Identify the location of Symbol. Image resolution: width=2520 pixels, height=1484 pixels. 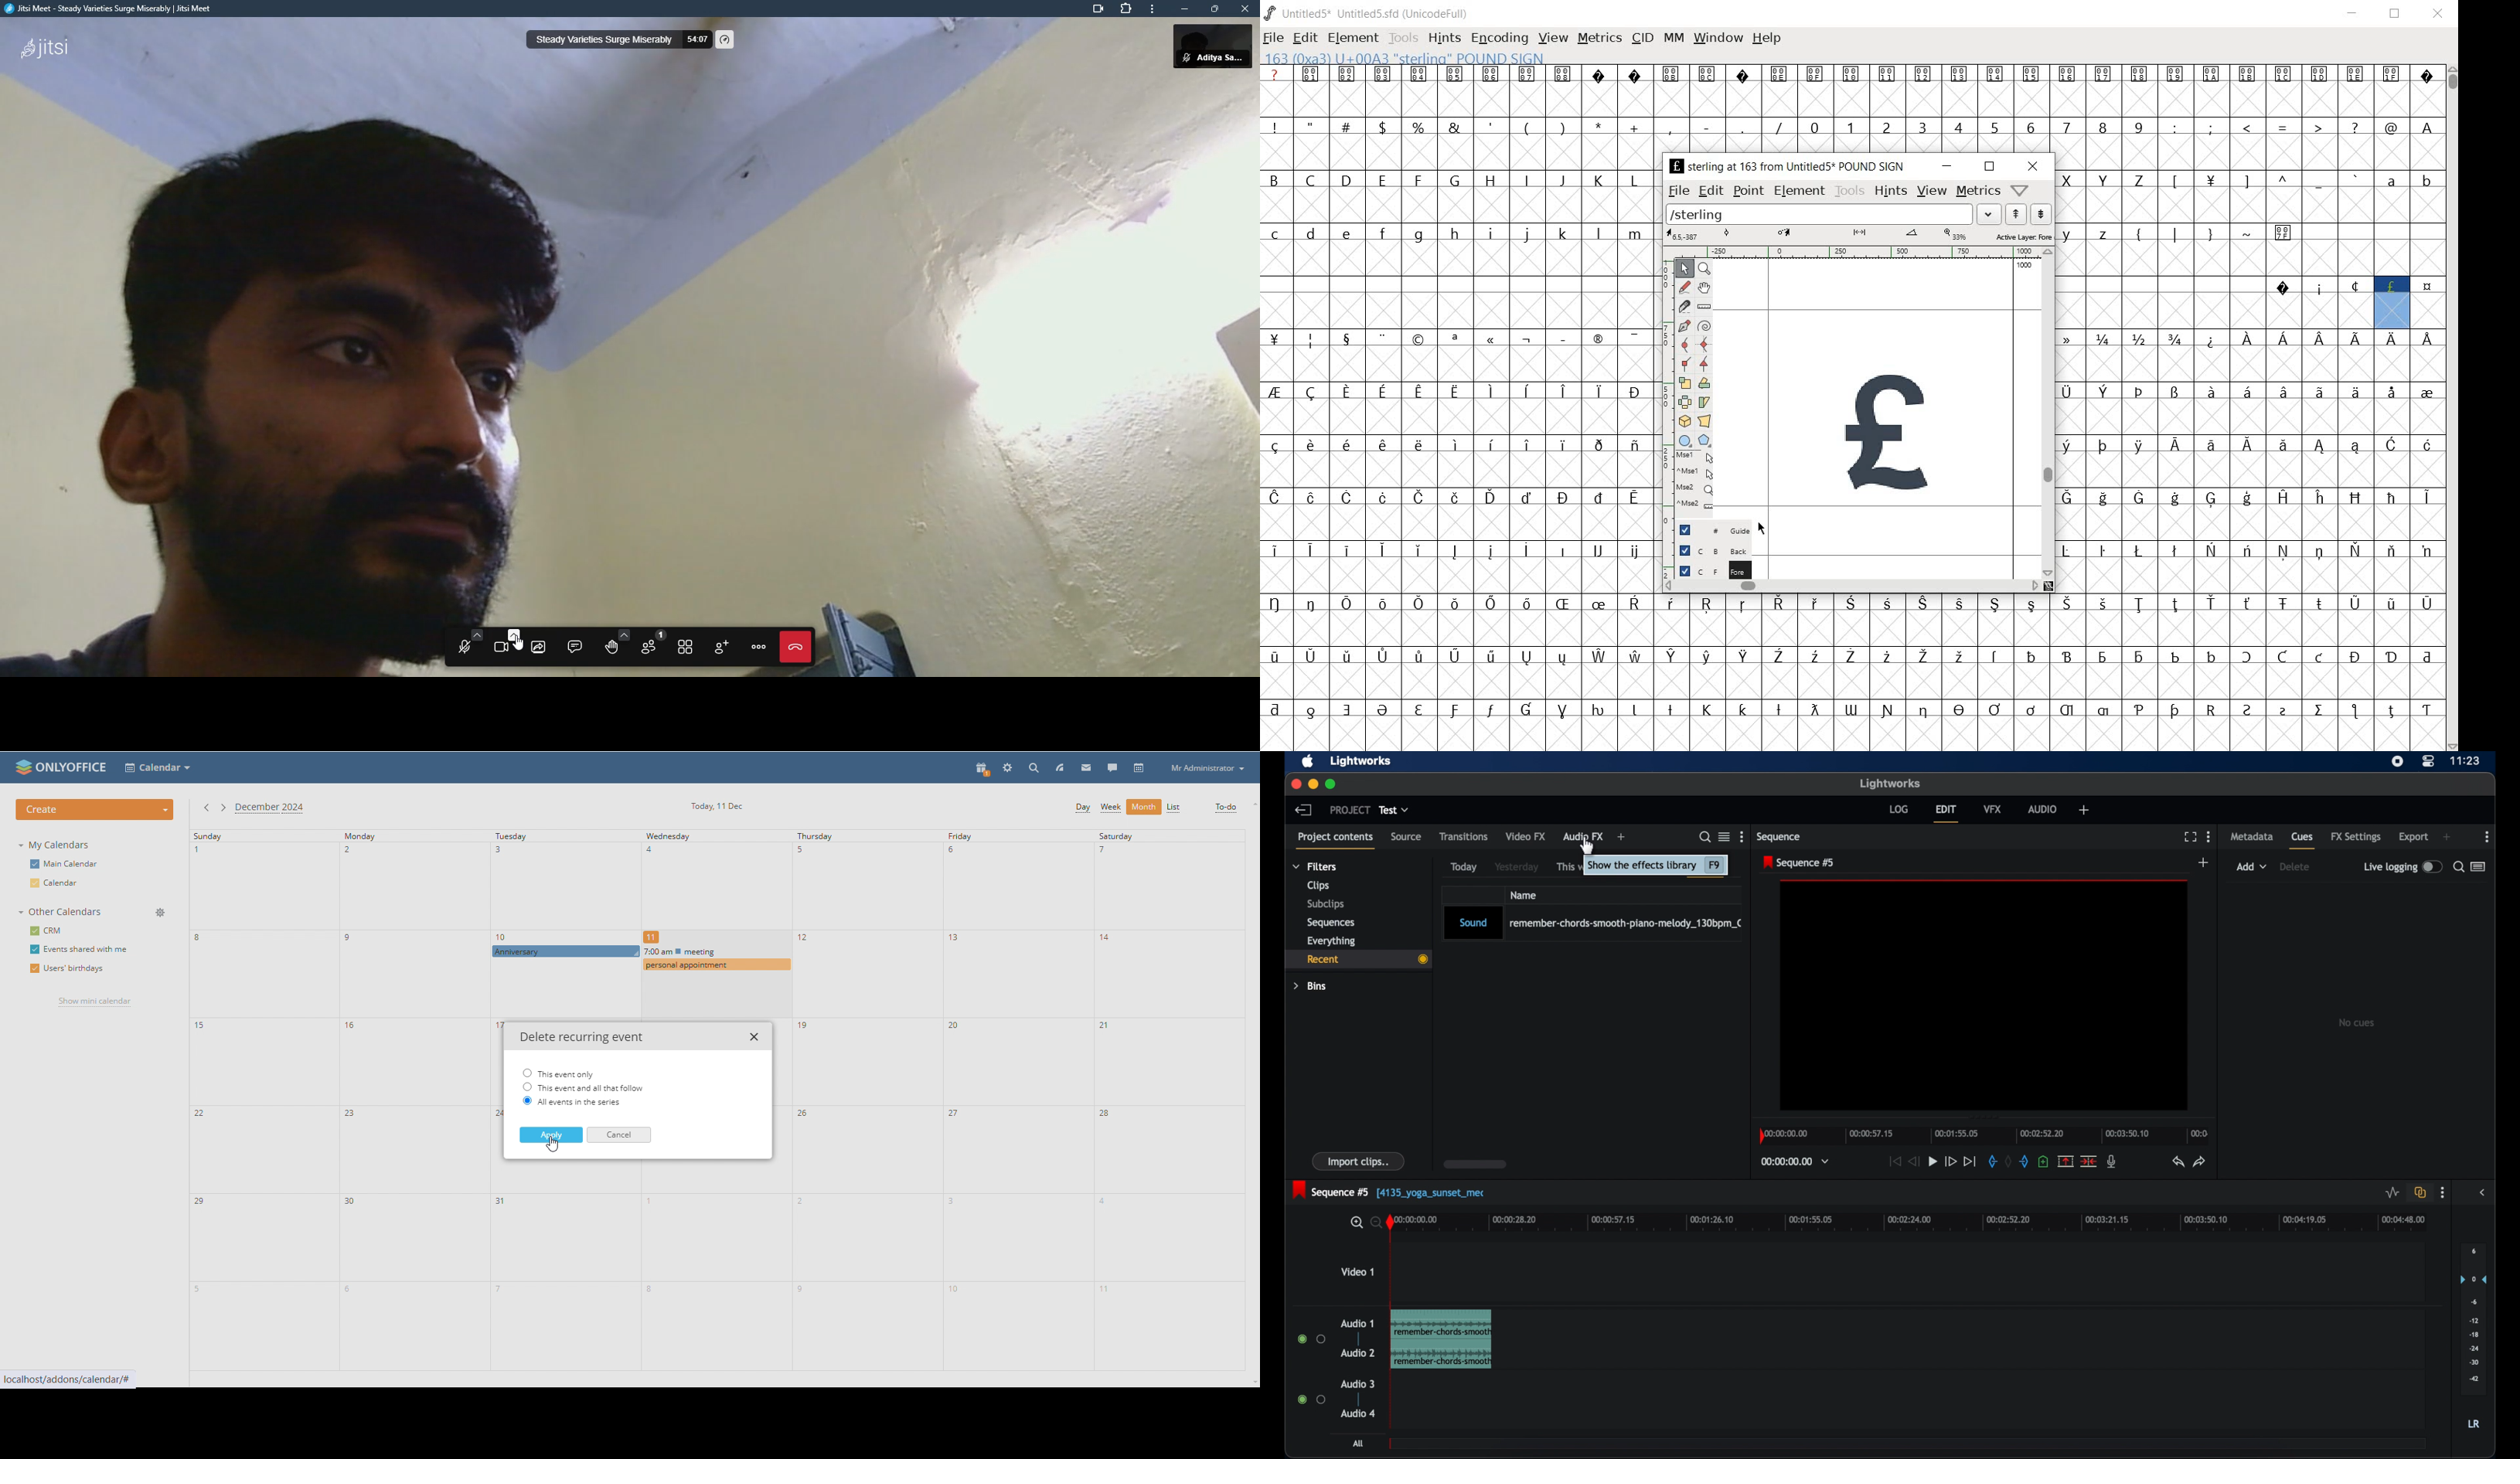
(1634, 711).